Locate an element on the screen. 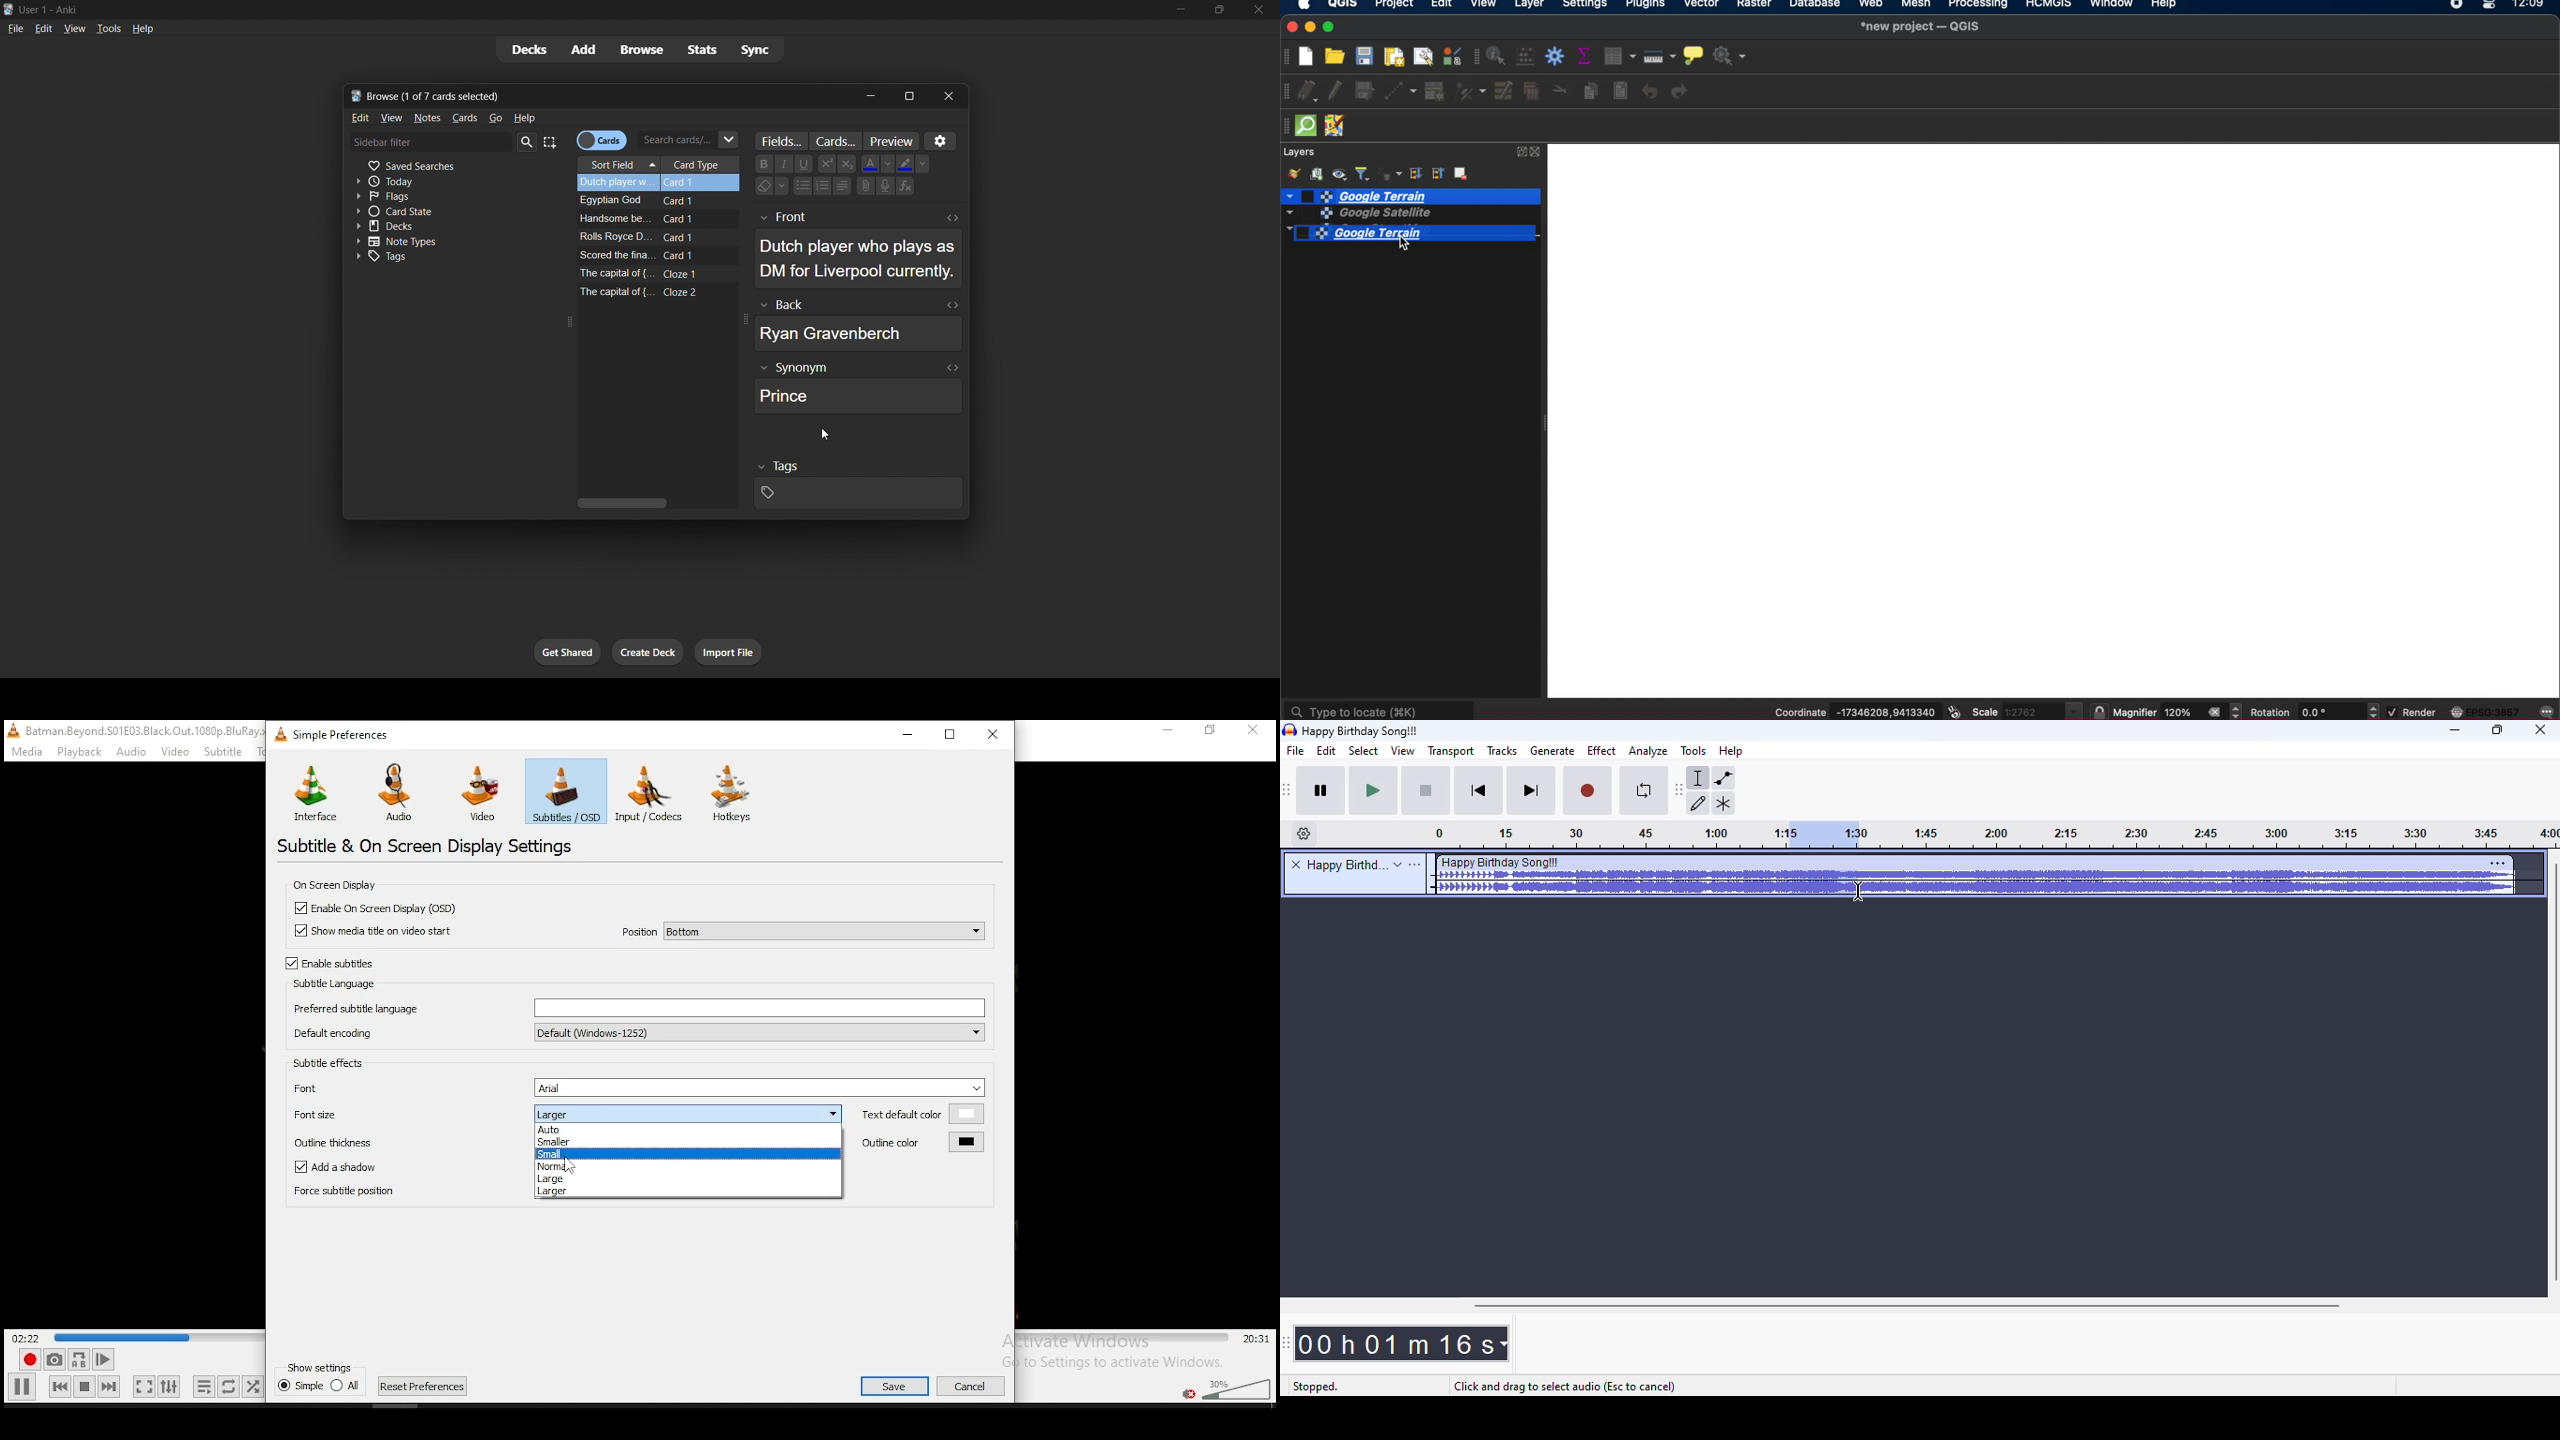 Image resolution: width=2576 pixels, height=1456 pixels. processing is located at coordinates (1979, 5).